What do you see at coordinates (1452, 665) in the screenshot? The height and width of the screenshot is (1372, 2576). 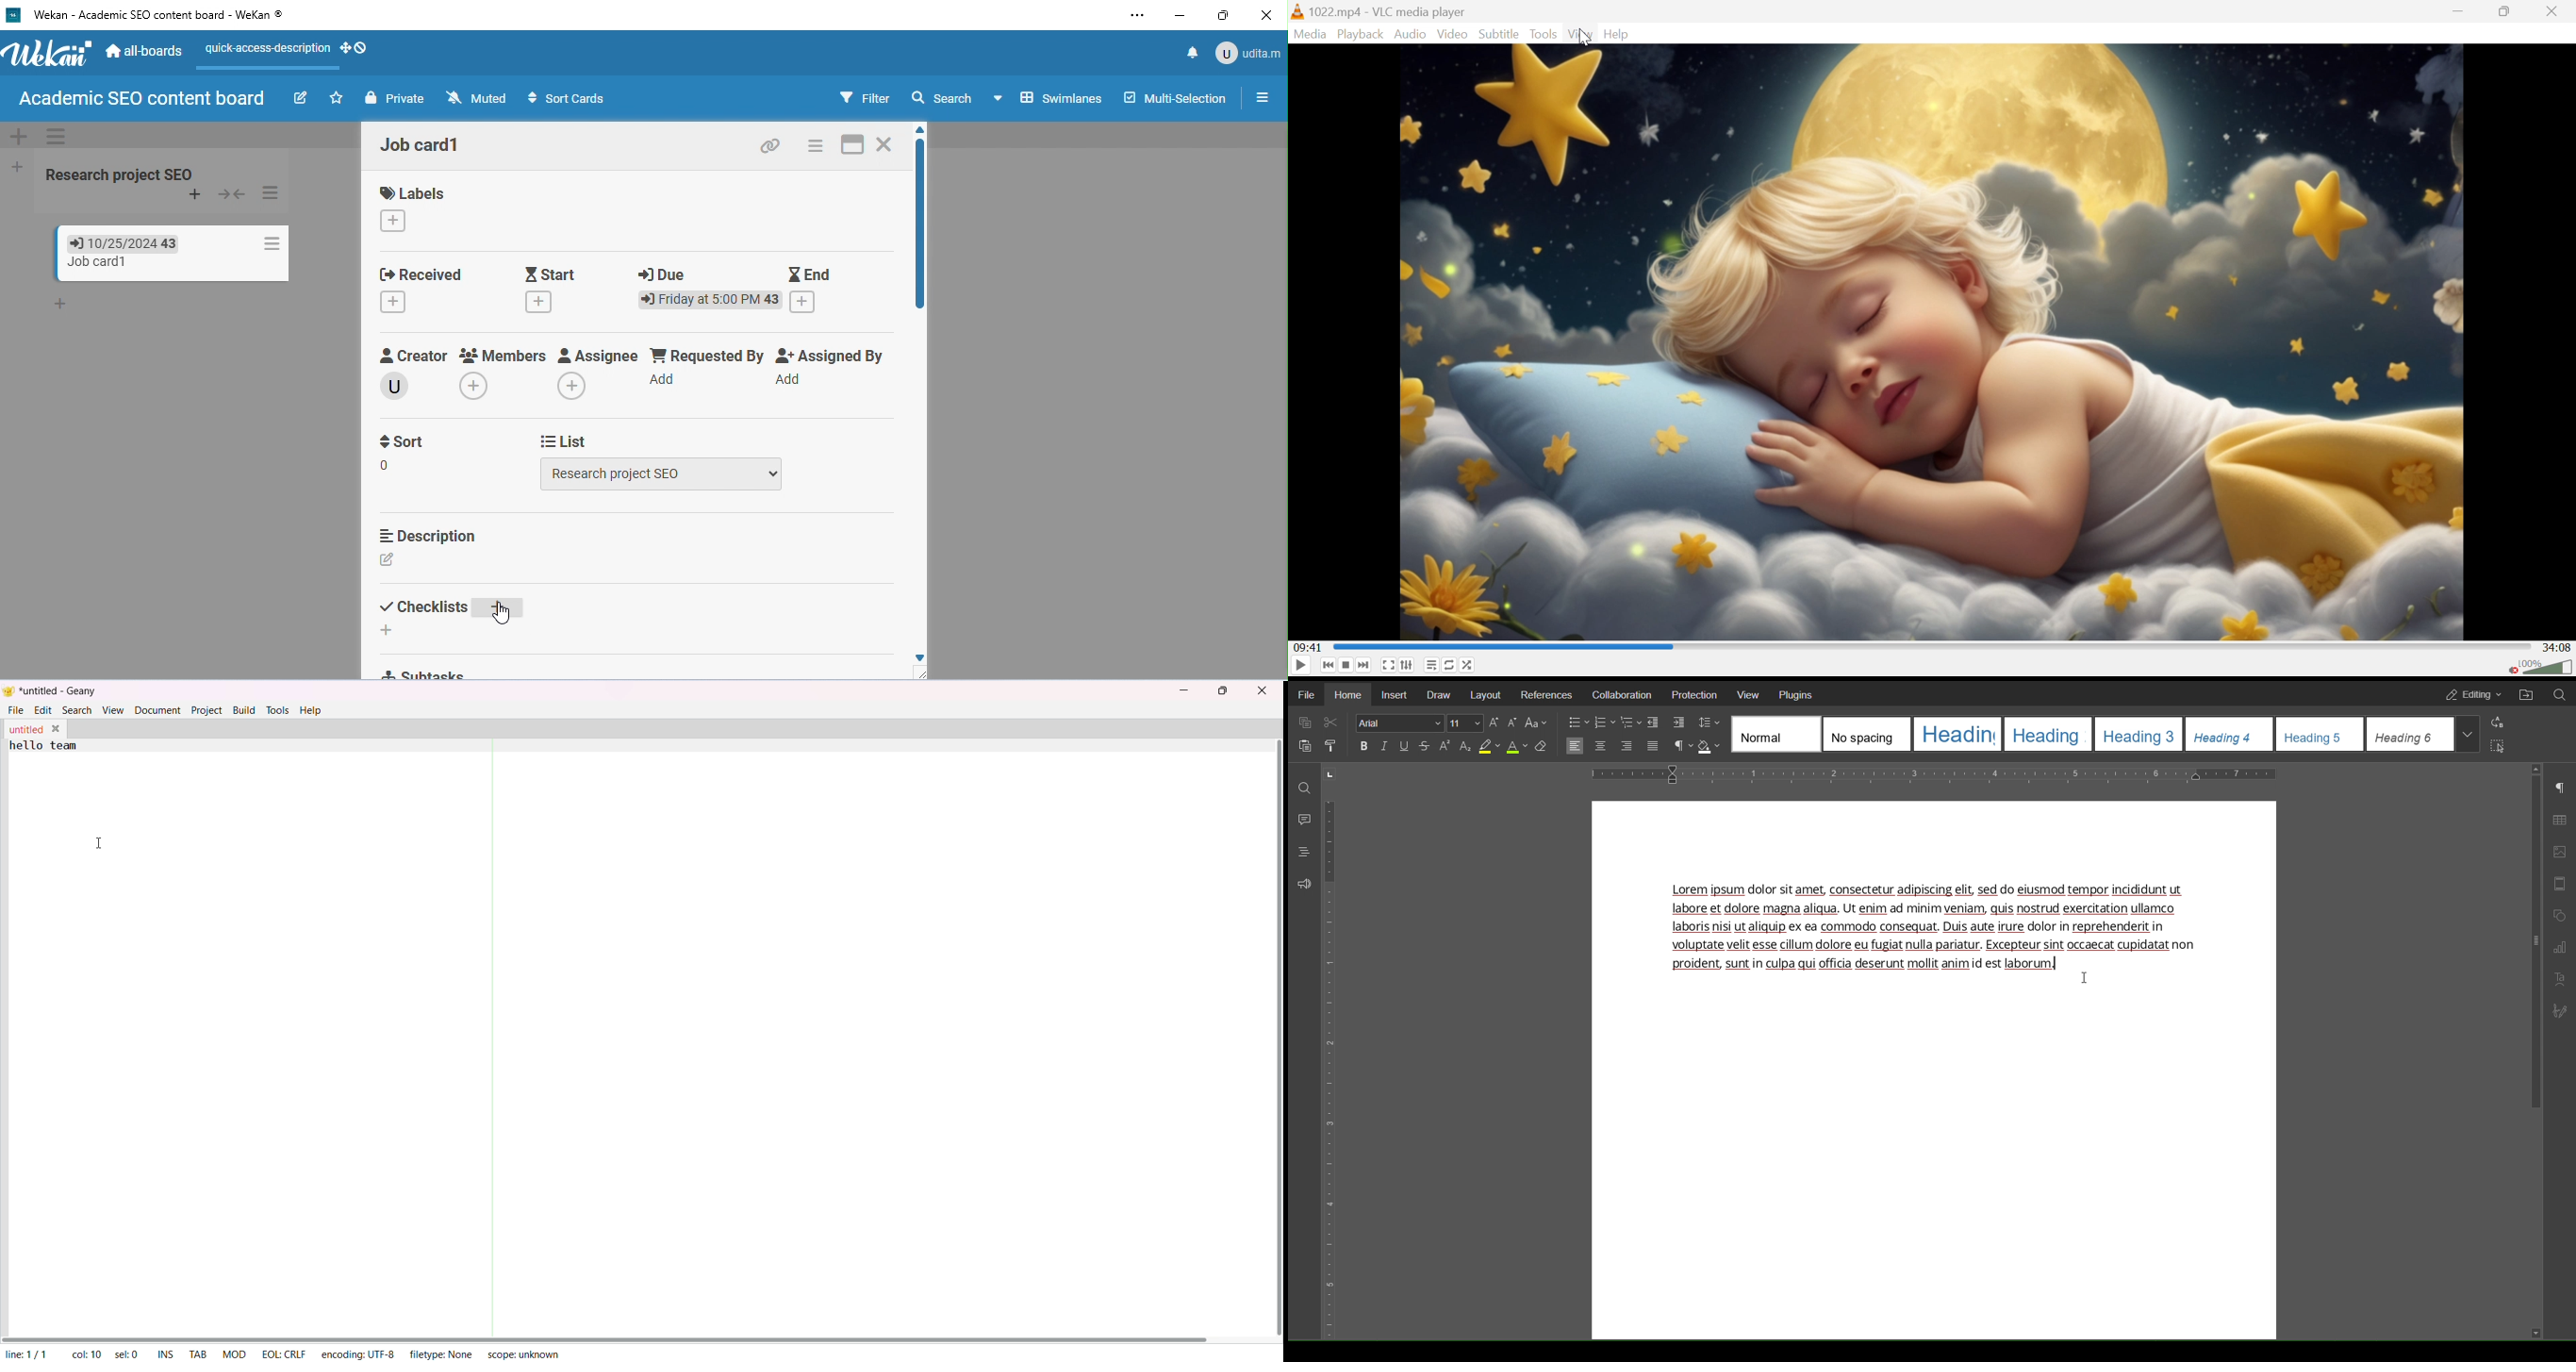 I see `Click to toggle between loop all, loop one and no loop` at bounding box center [1452, 665].